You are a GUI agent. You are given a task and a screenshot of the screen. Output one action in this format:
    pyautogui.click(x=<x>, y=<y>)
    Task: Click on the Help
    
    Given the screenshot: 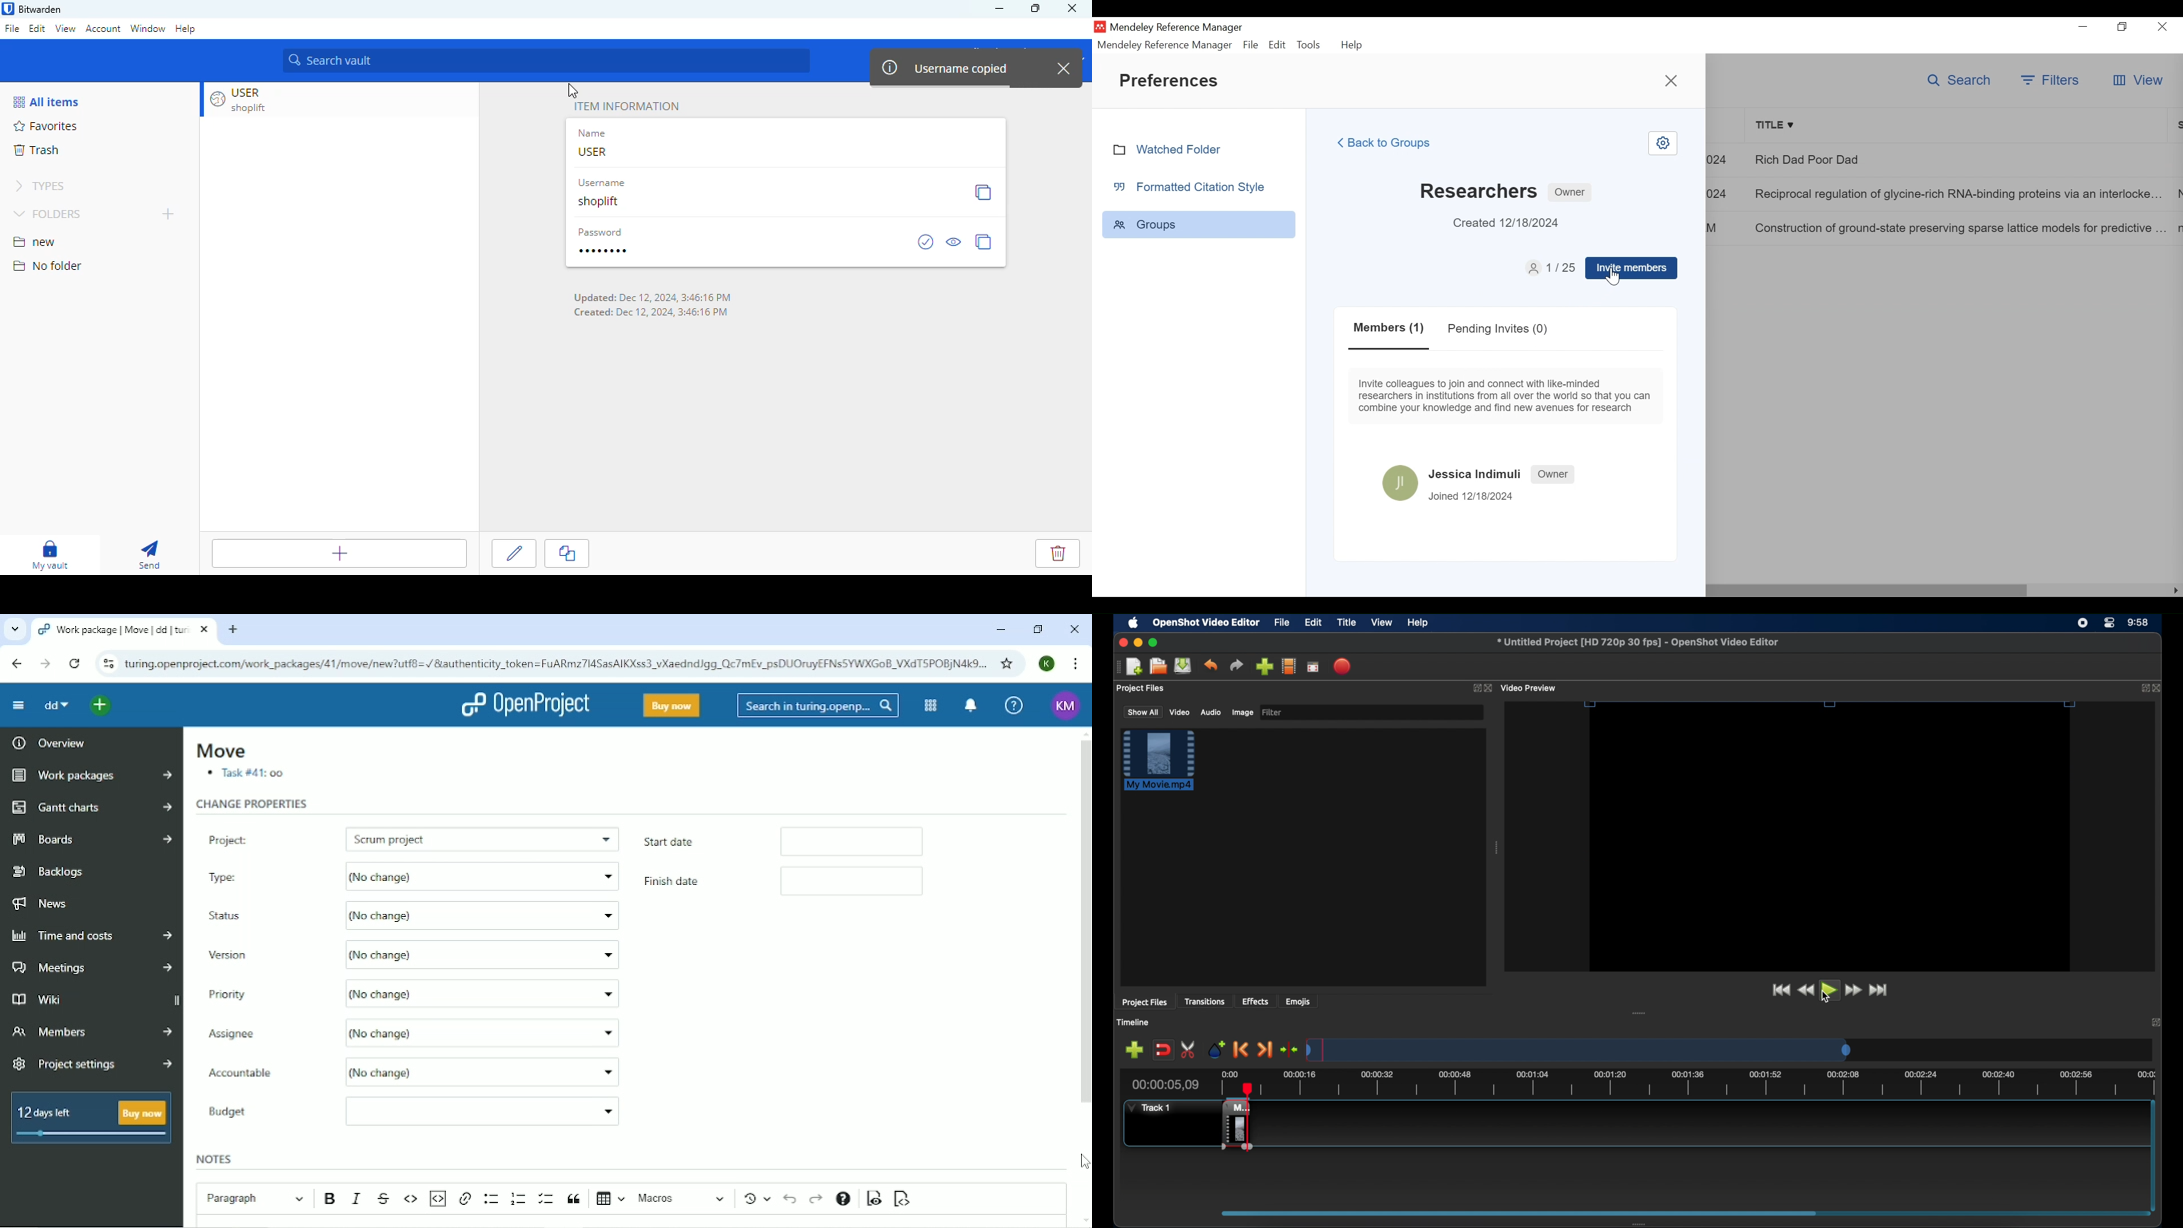 What is the action you would take?
    pyautogui.click(x=1354, y=45)
    